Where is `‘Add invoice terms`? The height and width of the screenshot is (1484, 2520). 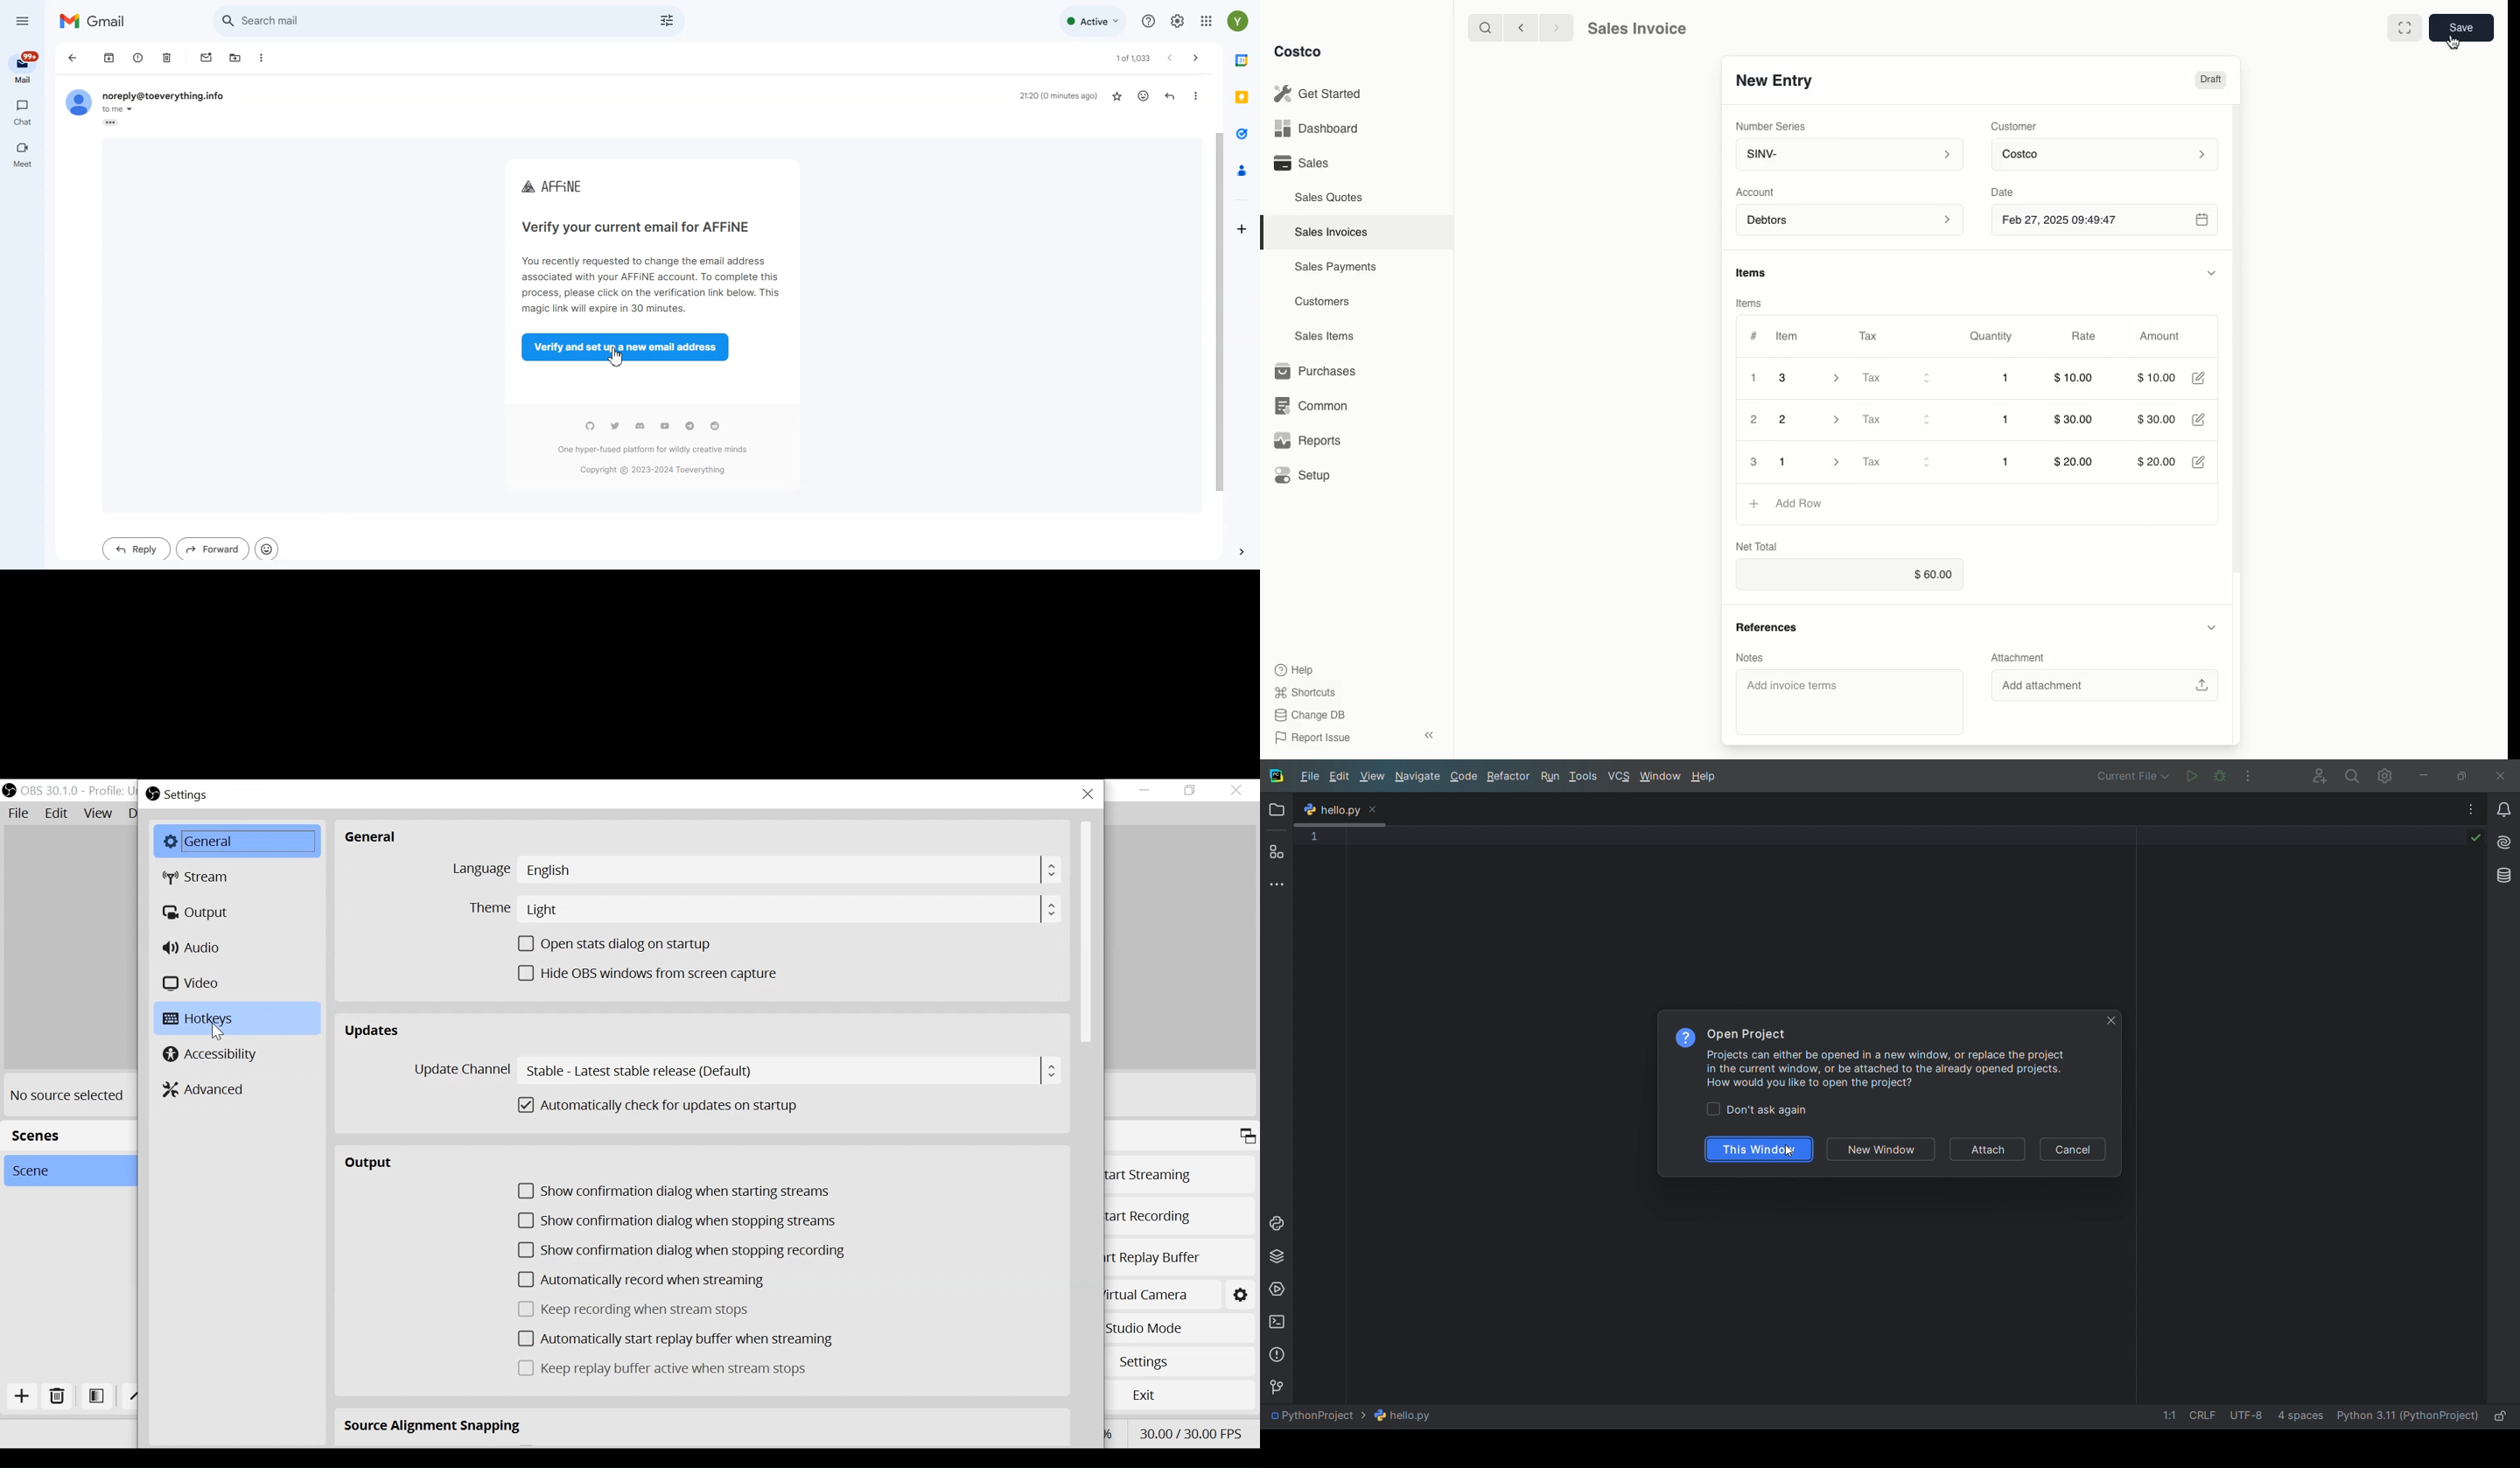
‘Add invoice terms is located at coordinates (1848, 700).